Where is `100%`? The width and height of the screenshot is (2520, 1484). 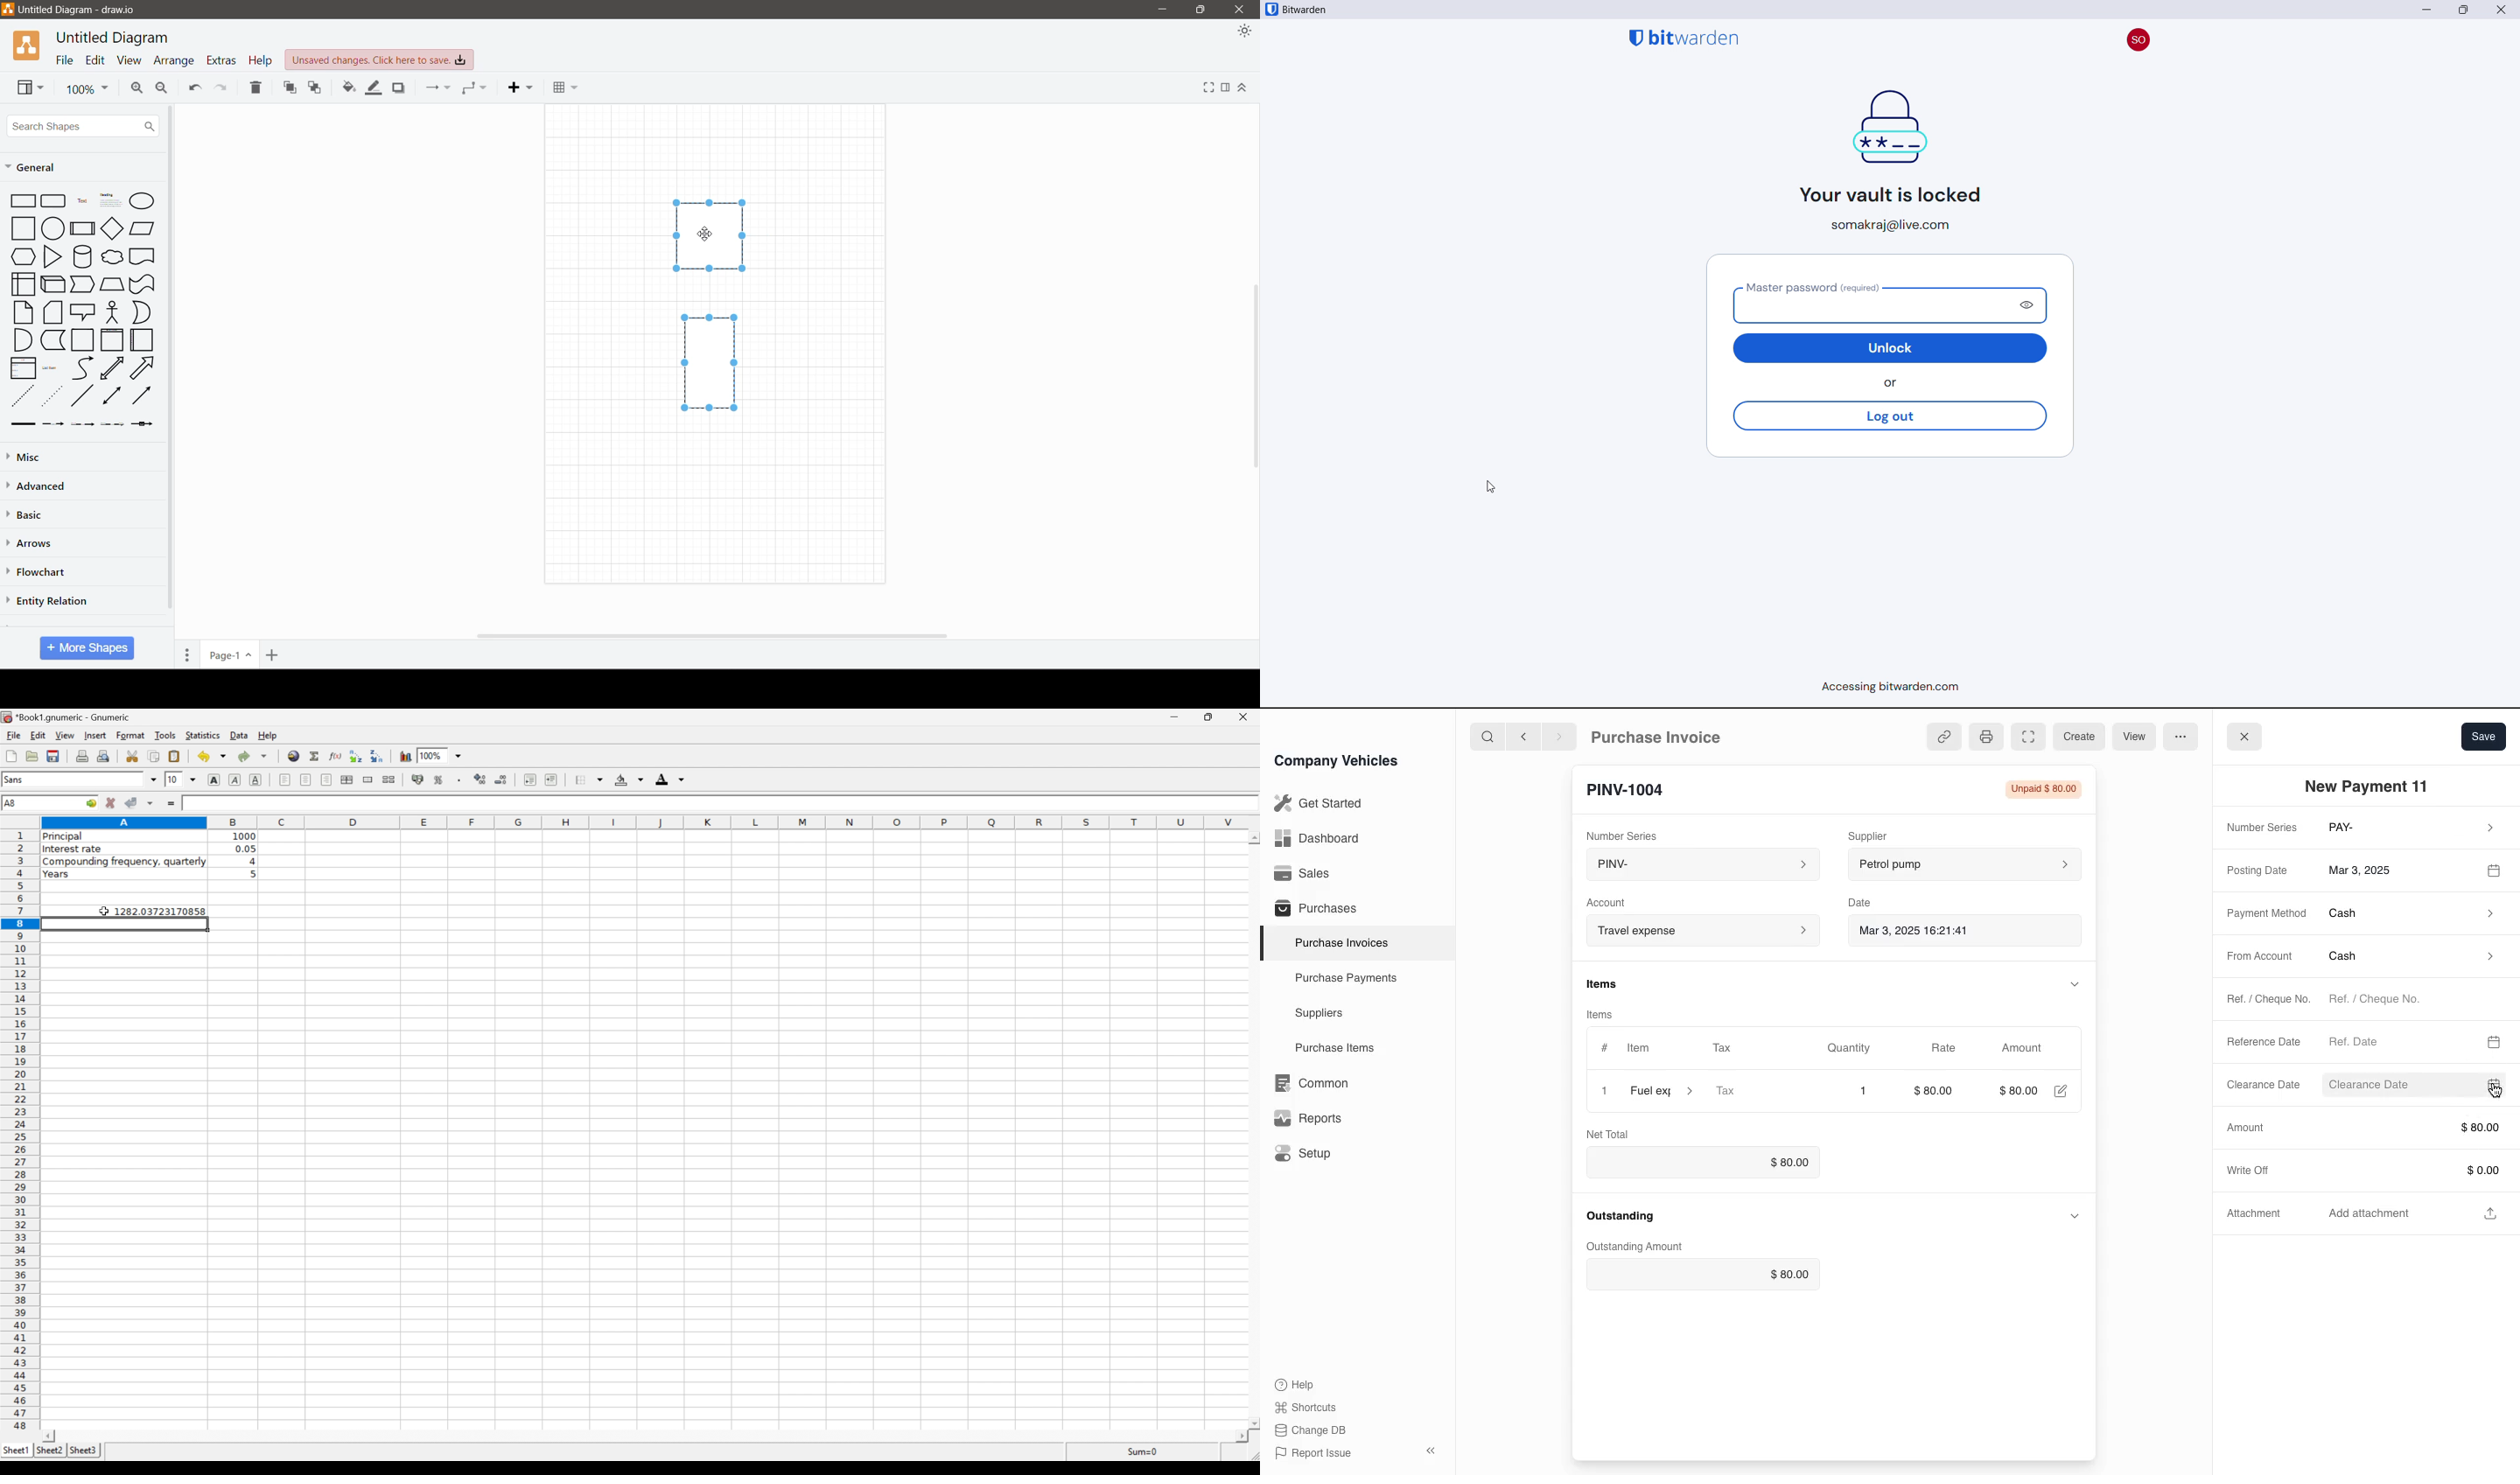
100% is located at coordinates (431, 755).